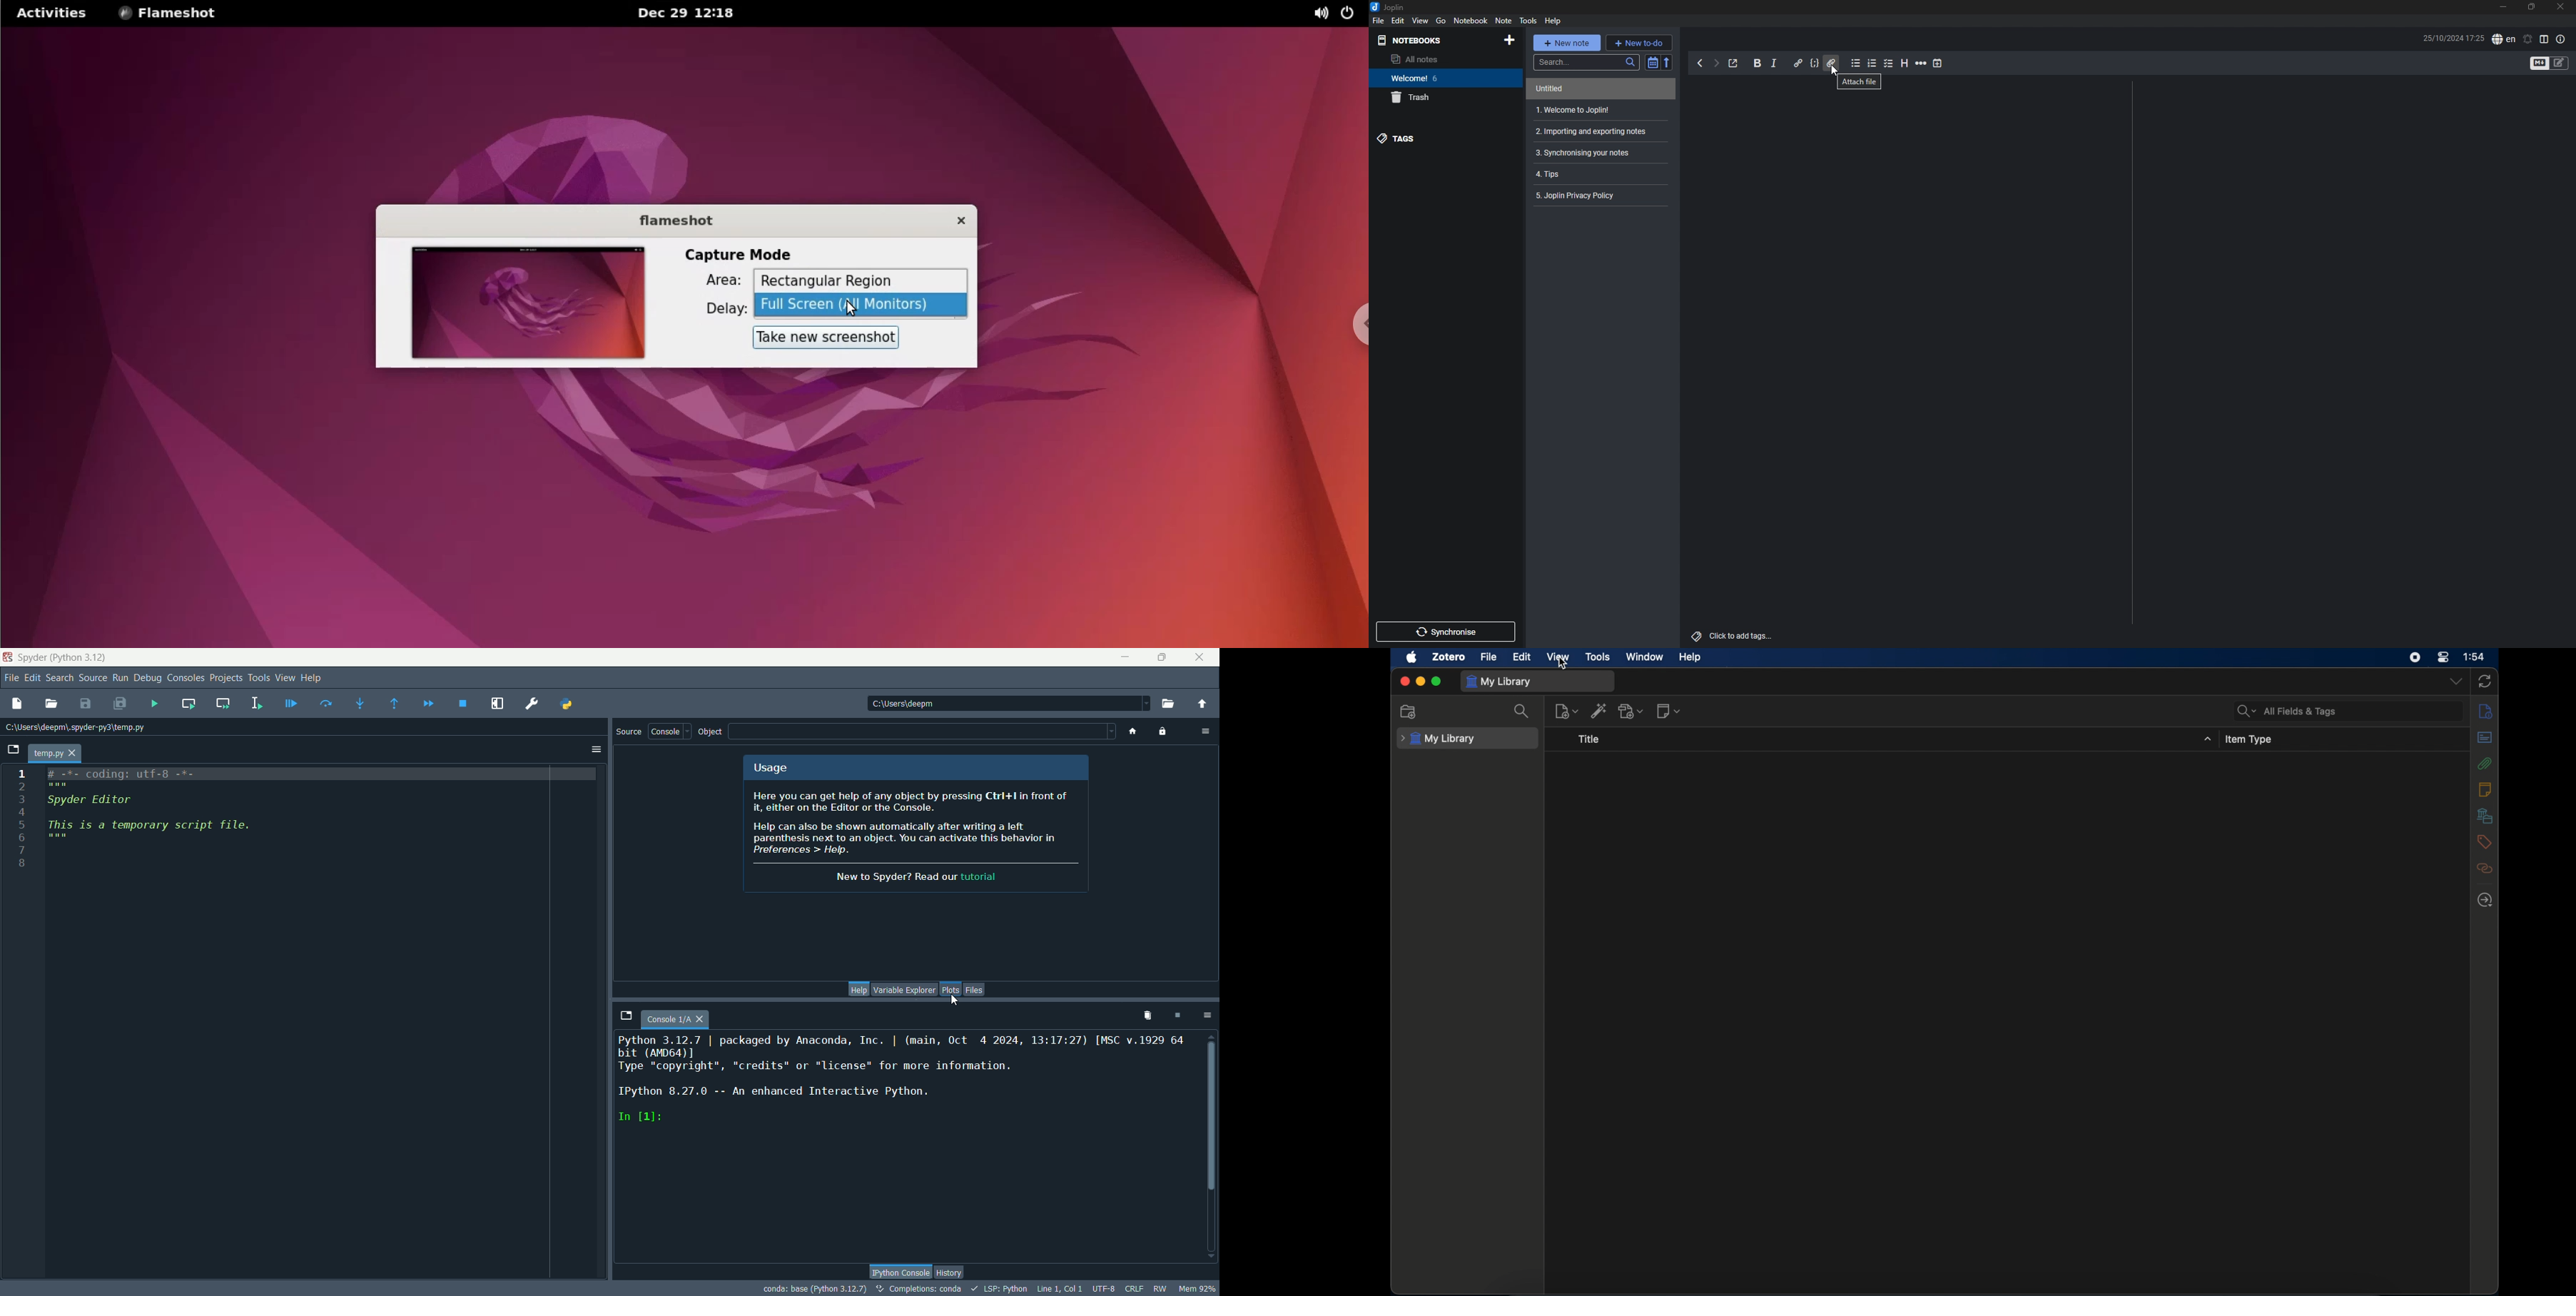  What do you see at coordinates (1528, 21) in the screenshot?
I see `tools` at bounding box center [1528, 21].